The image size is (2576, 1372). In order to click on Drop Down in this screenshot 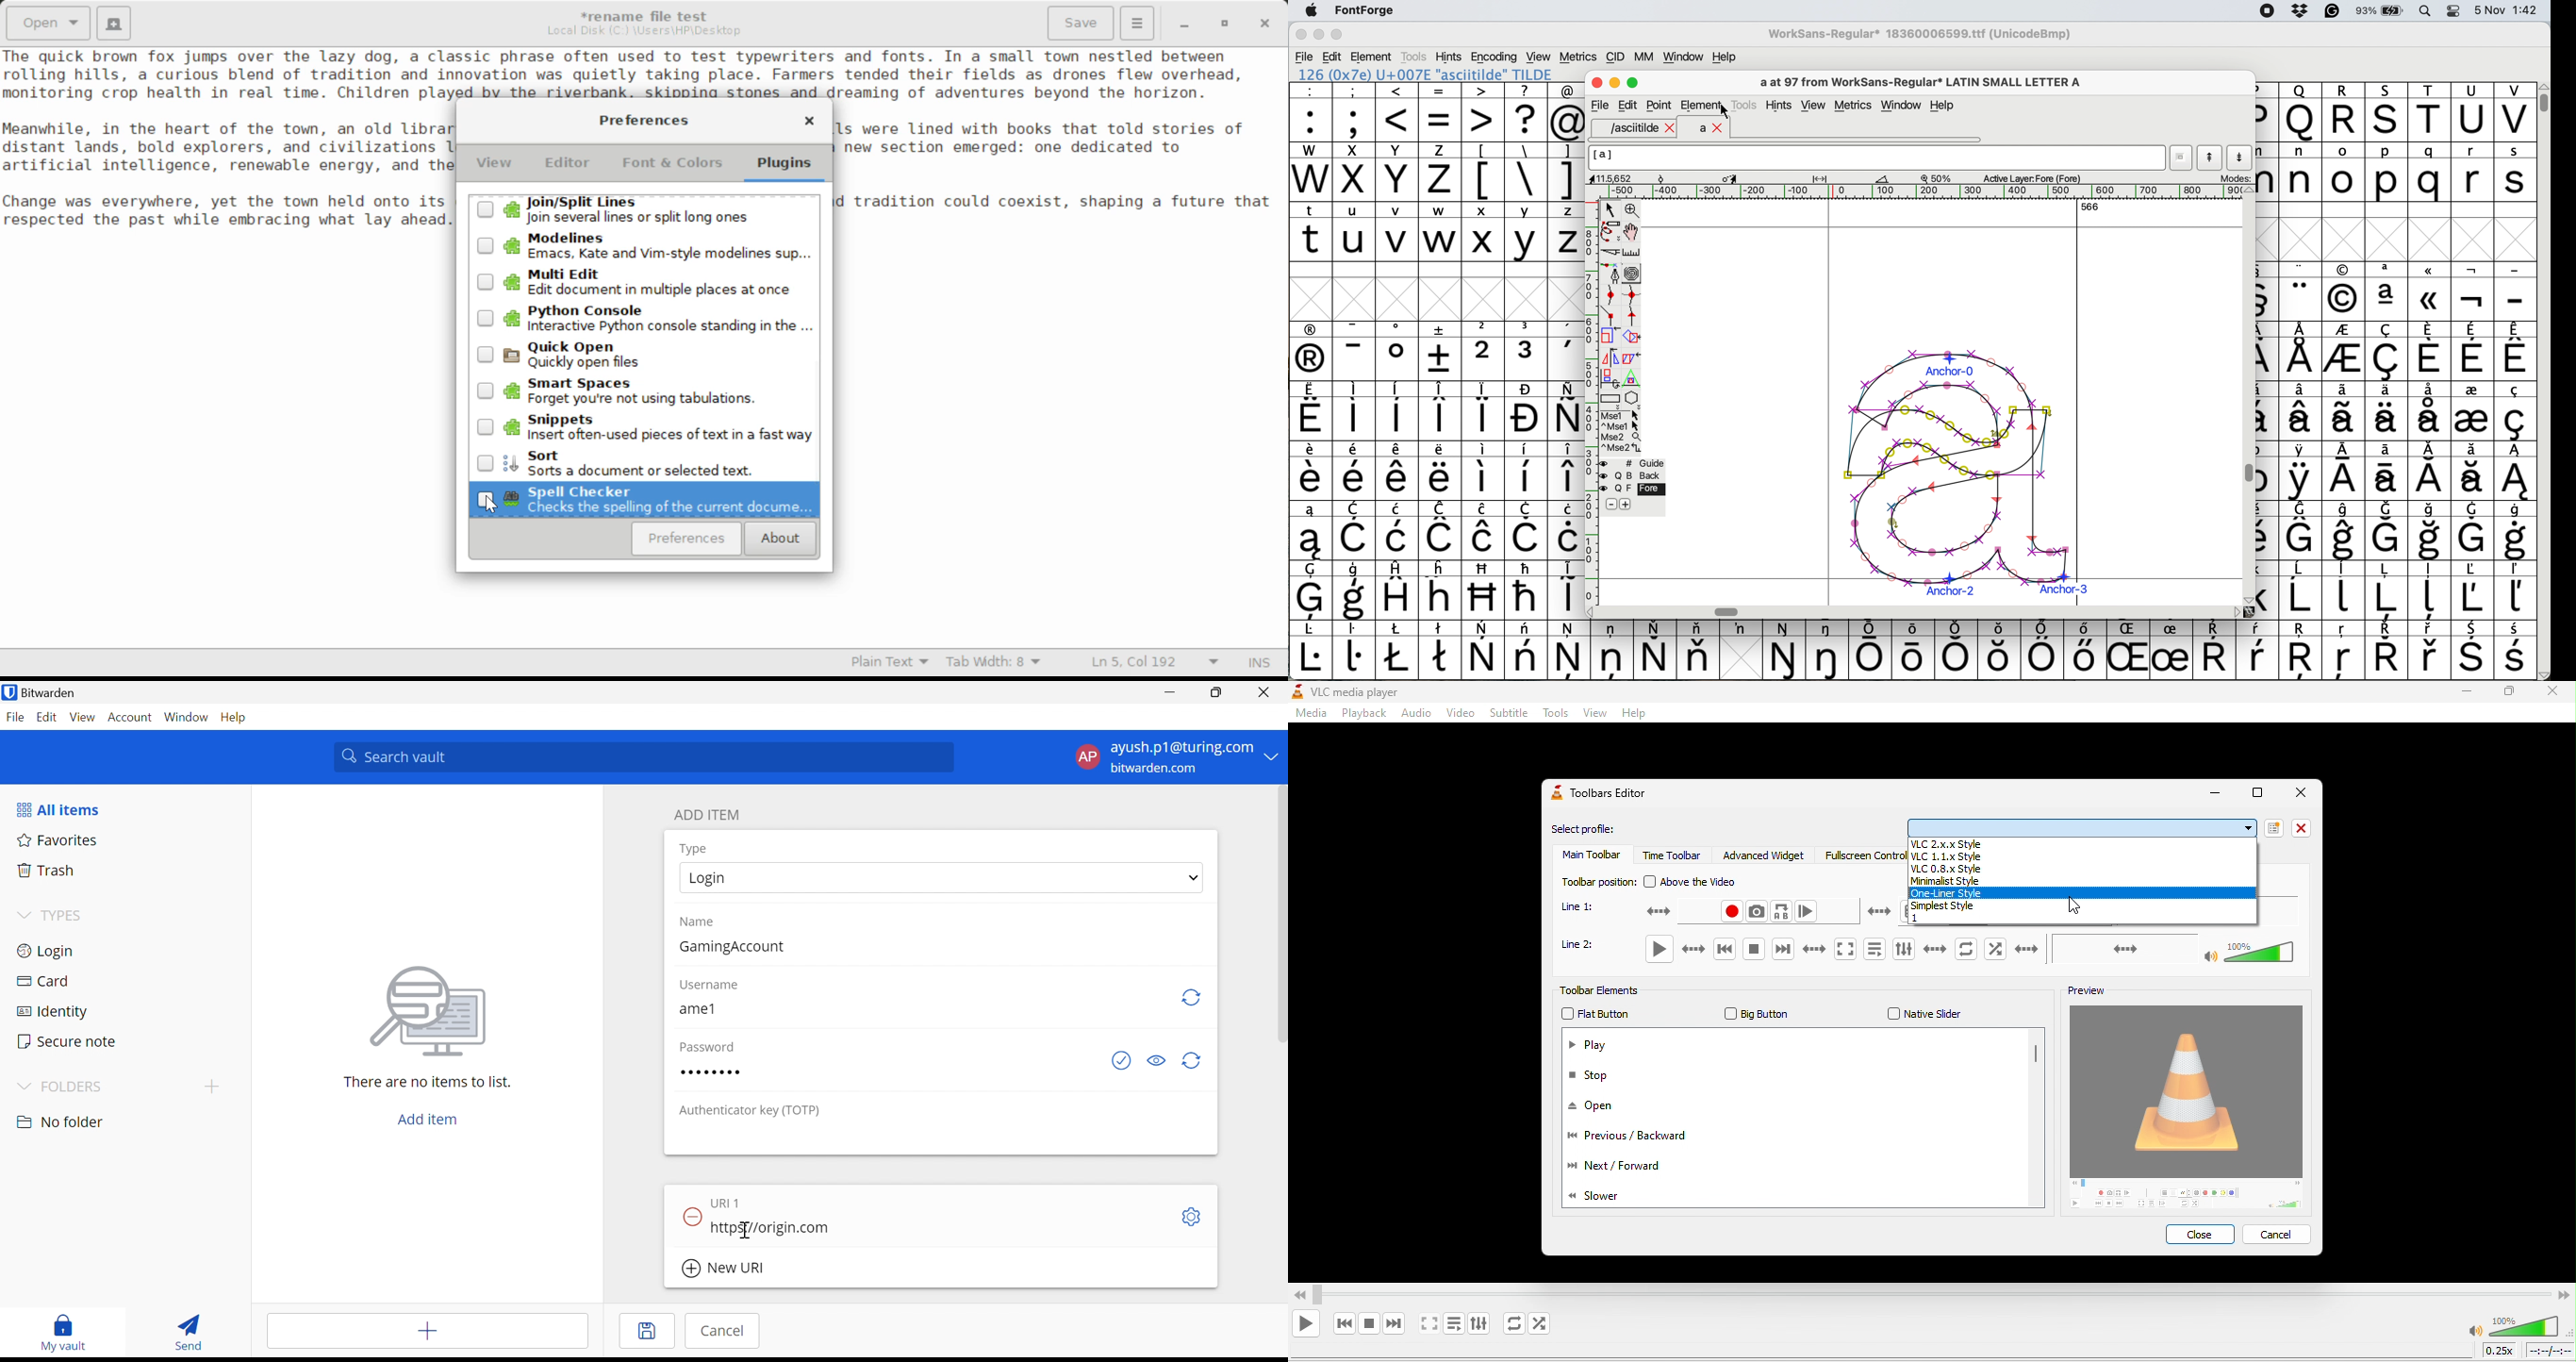, I will do `click(1275, 755)`.